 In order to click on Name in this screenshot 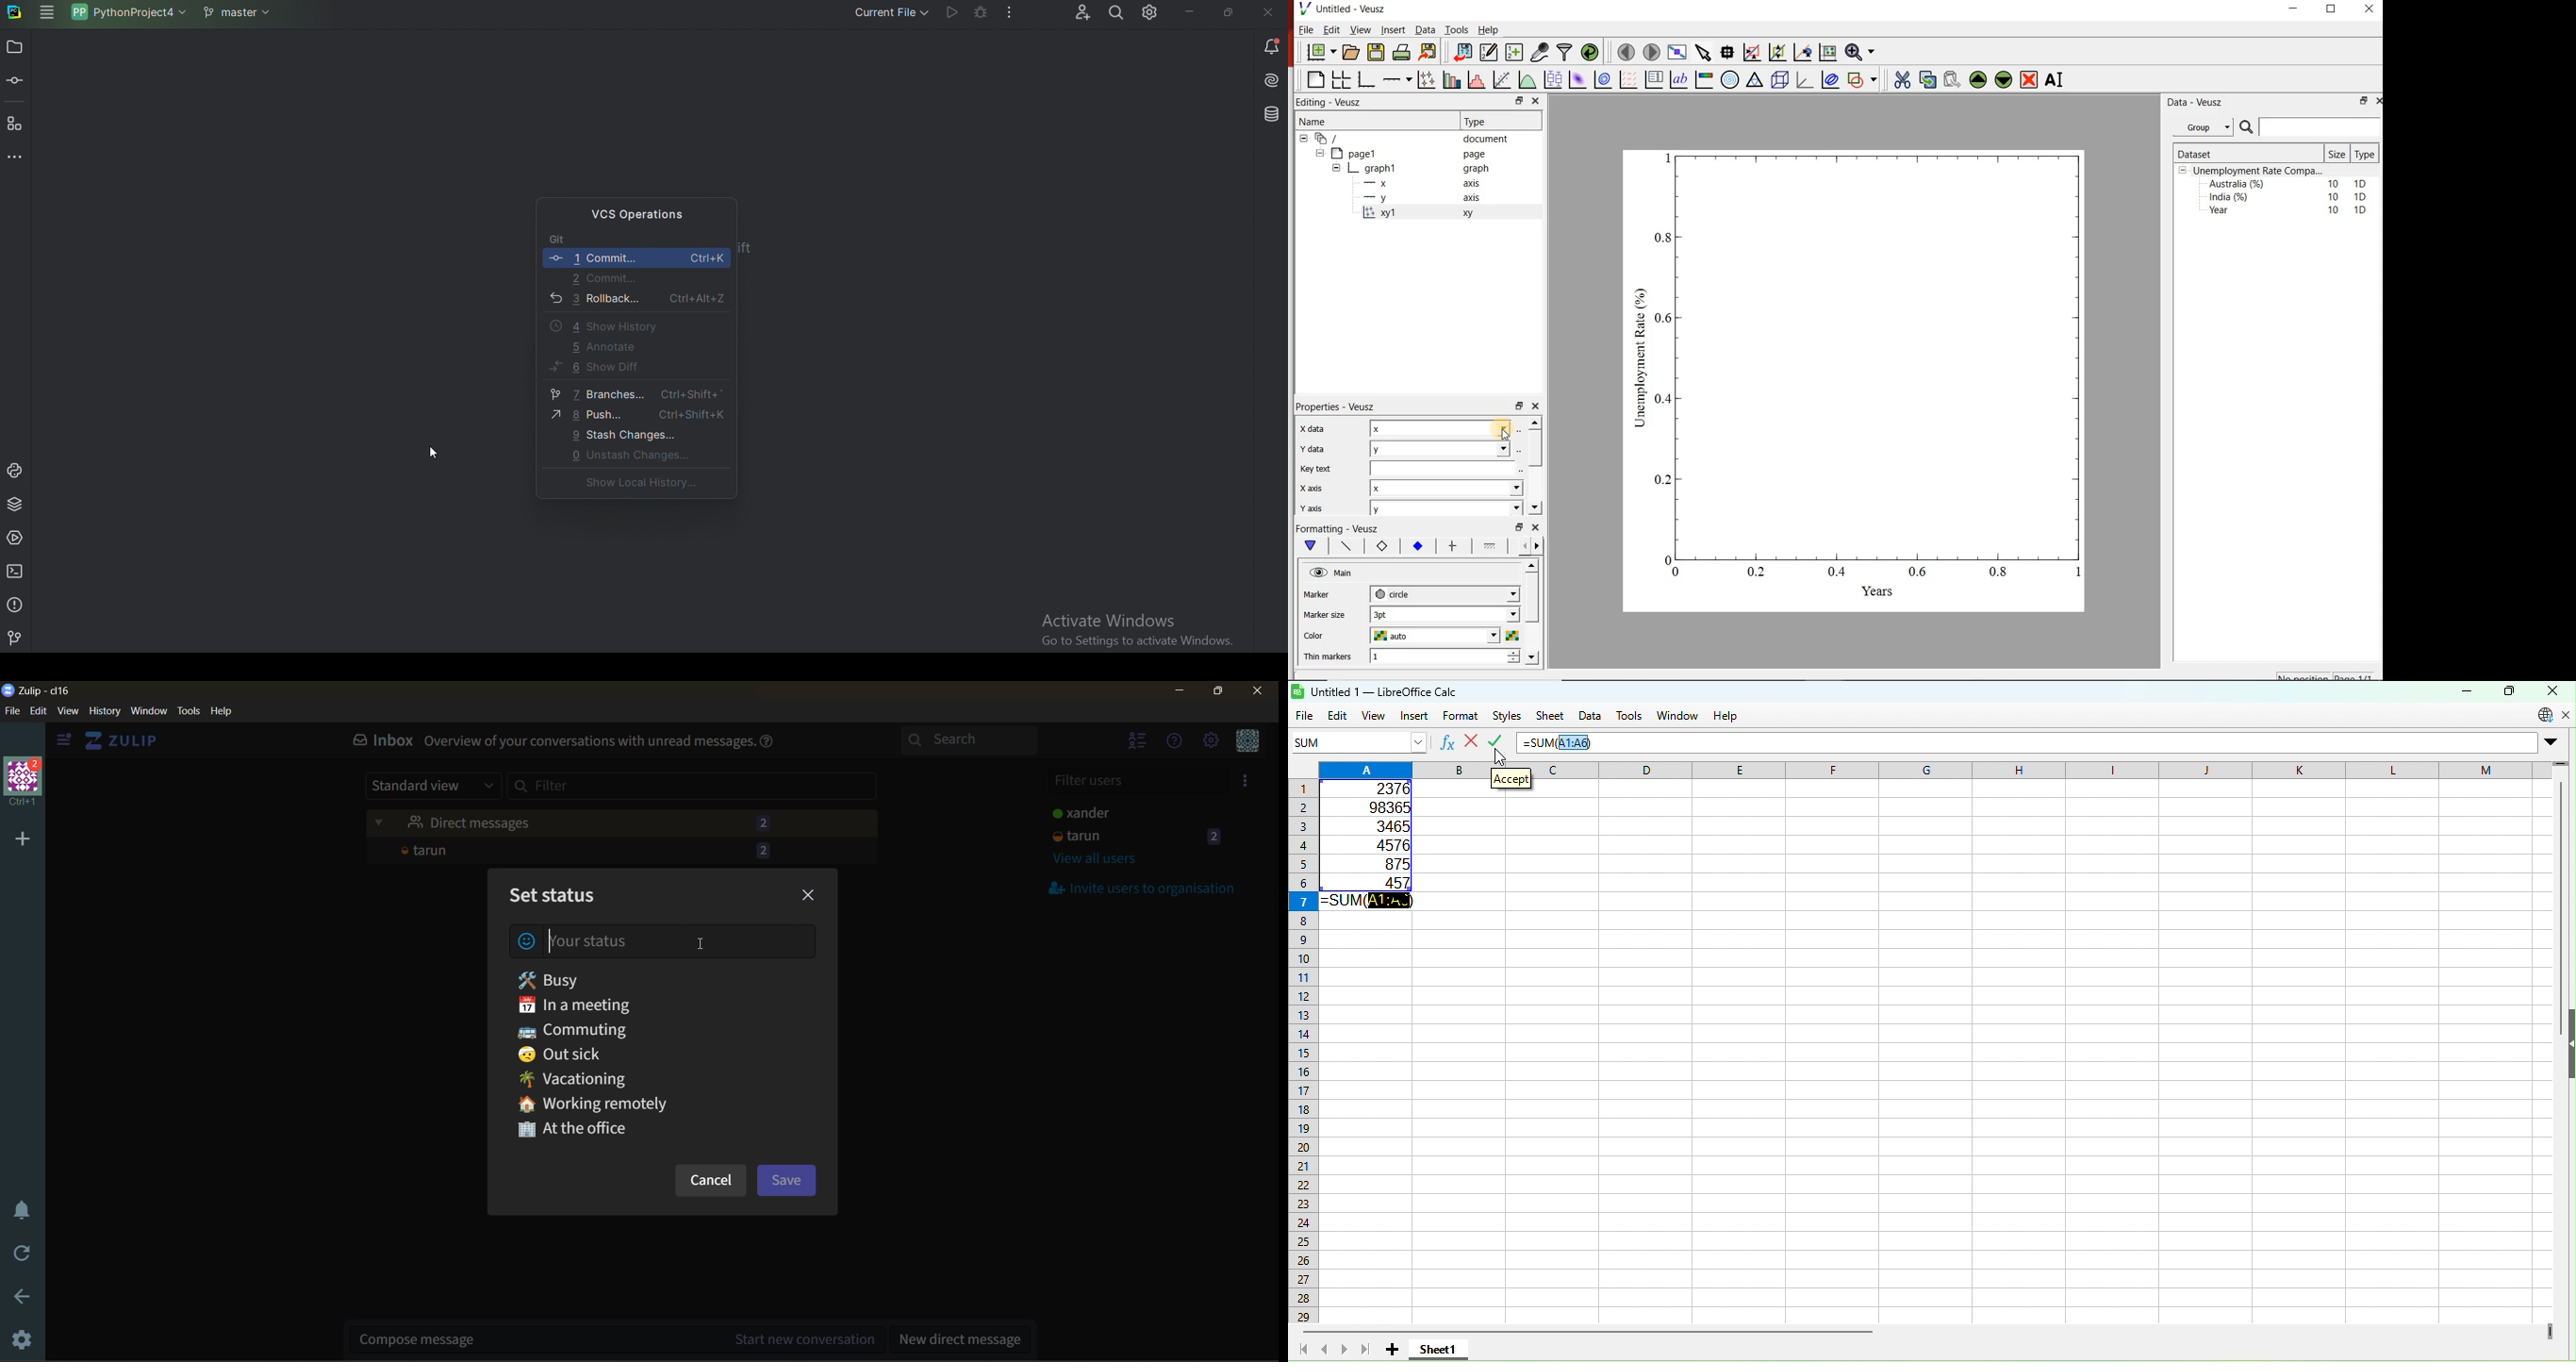, I will do `click(1370, 120)`.